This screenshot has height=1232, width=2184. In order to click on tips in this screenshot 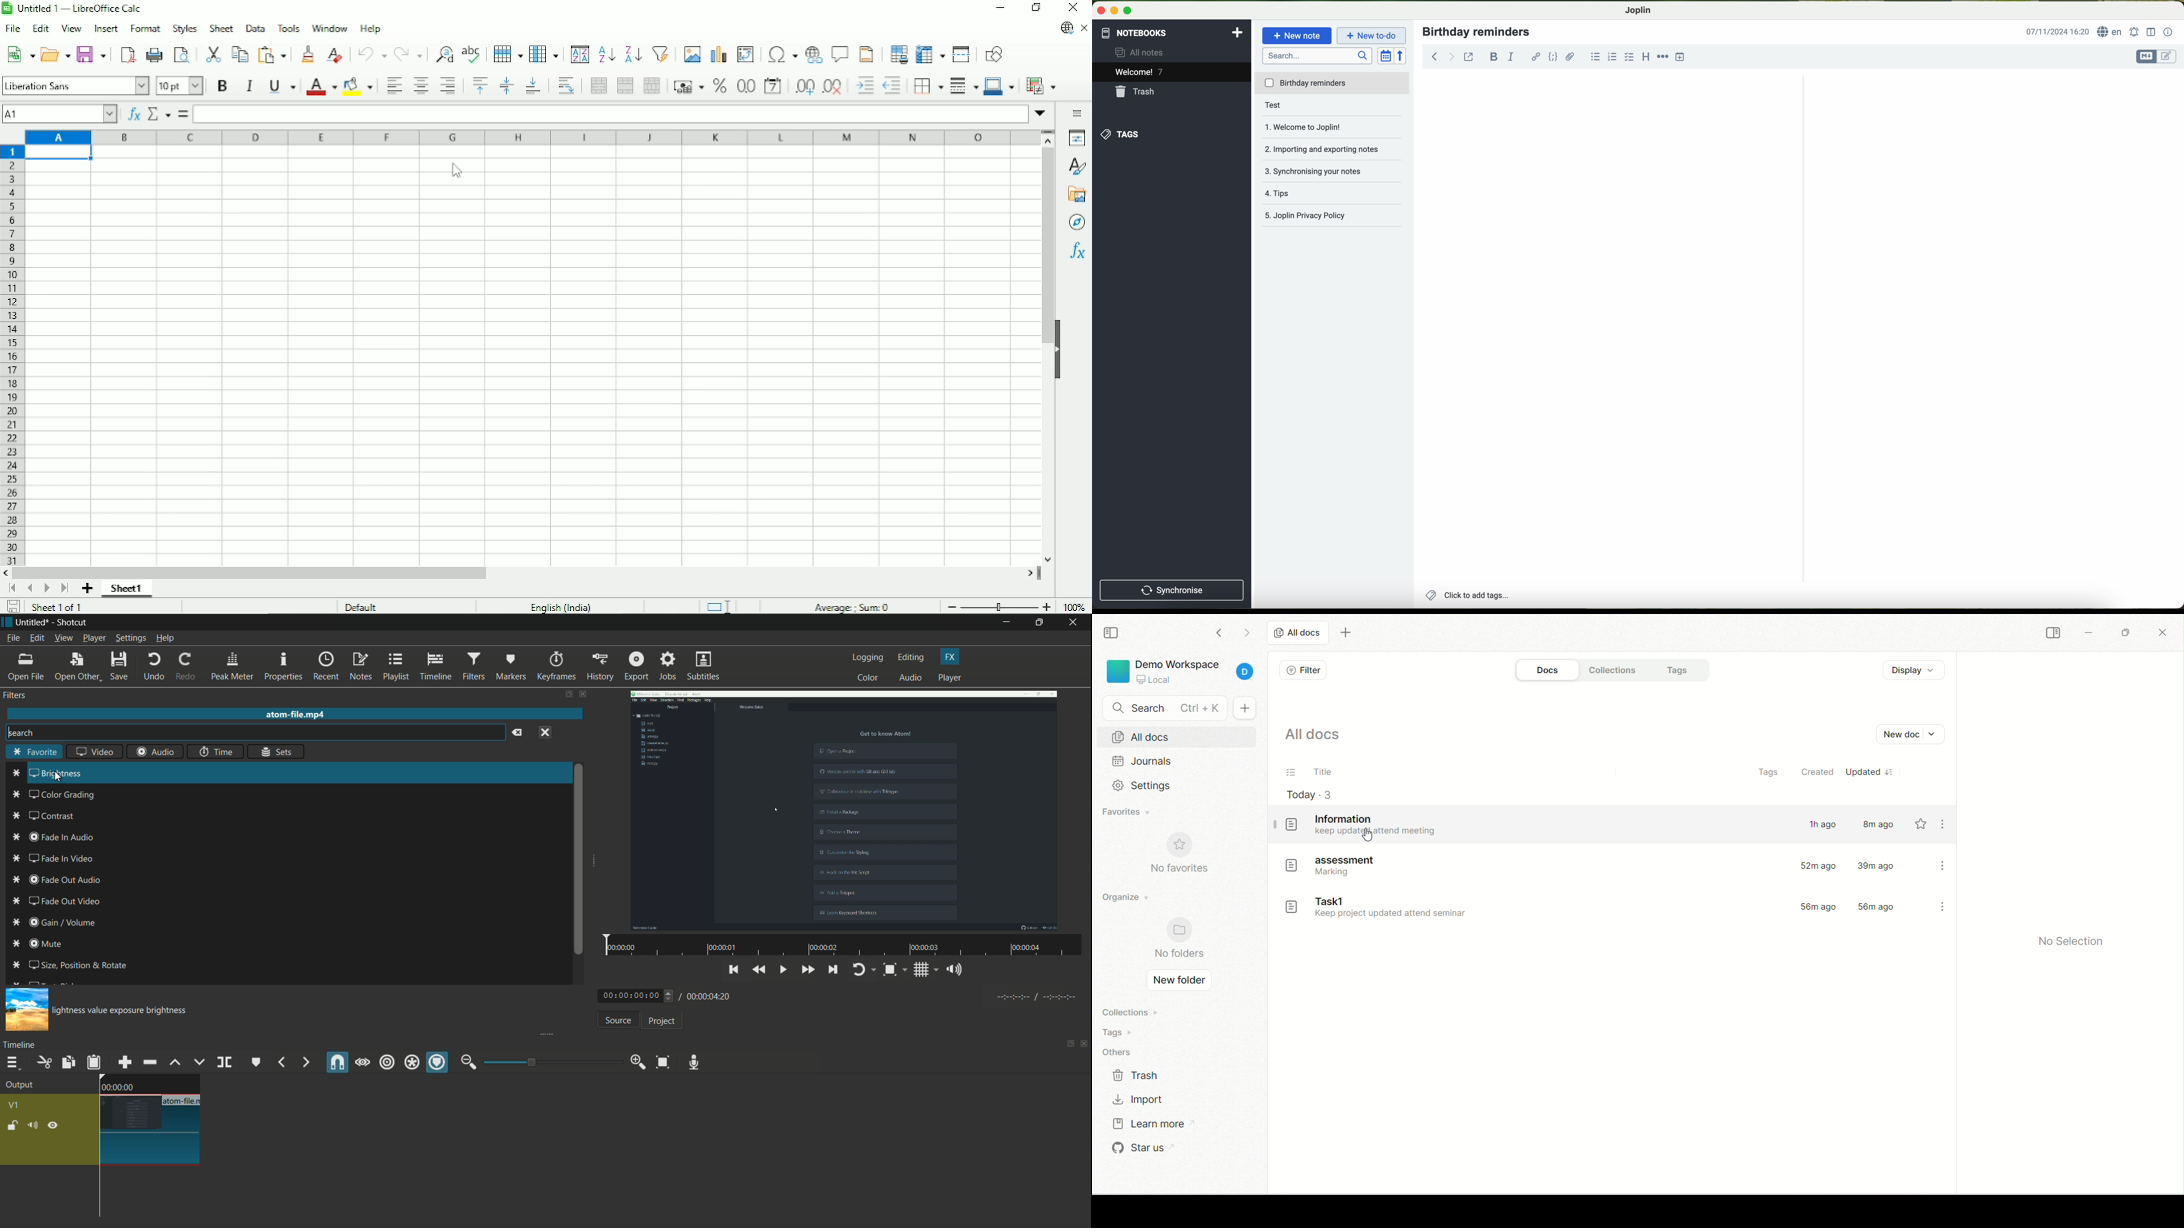, I will do `click(1294, 190)`.